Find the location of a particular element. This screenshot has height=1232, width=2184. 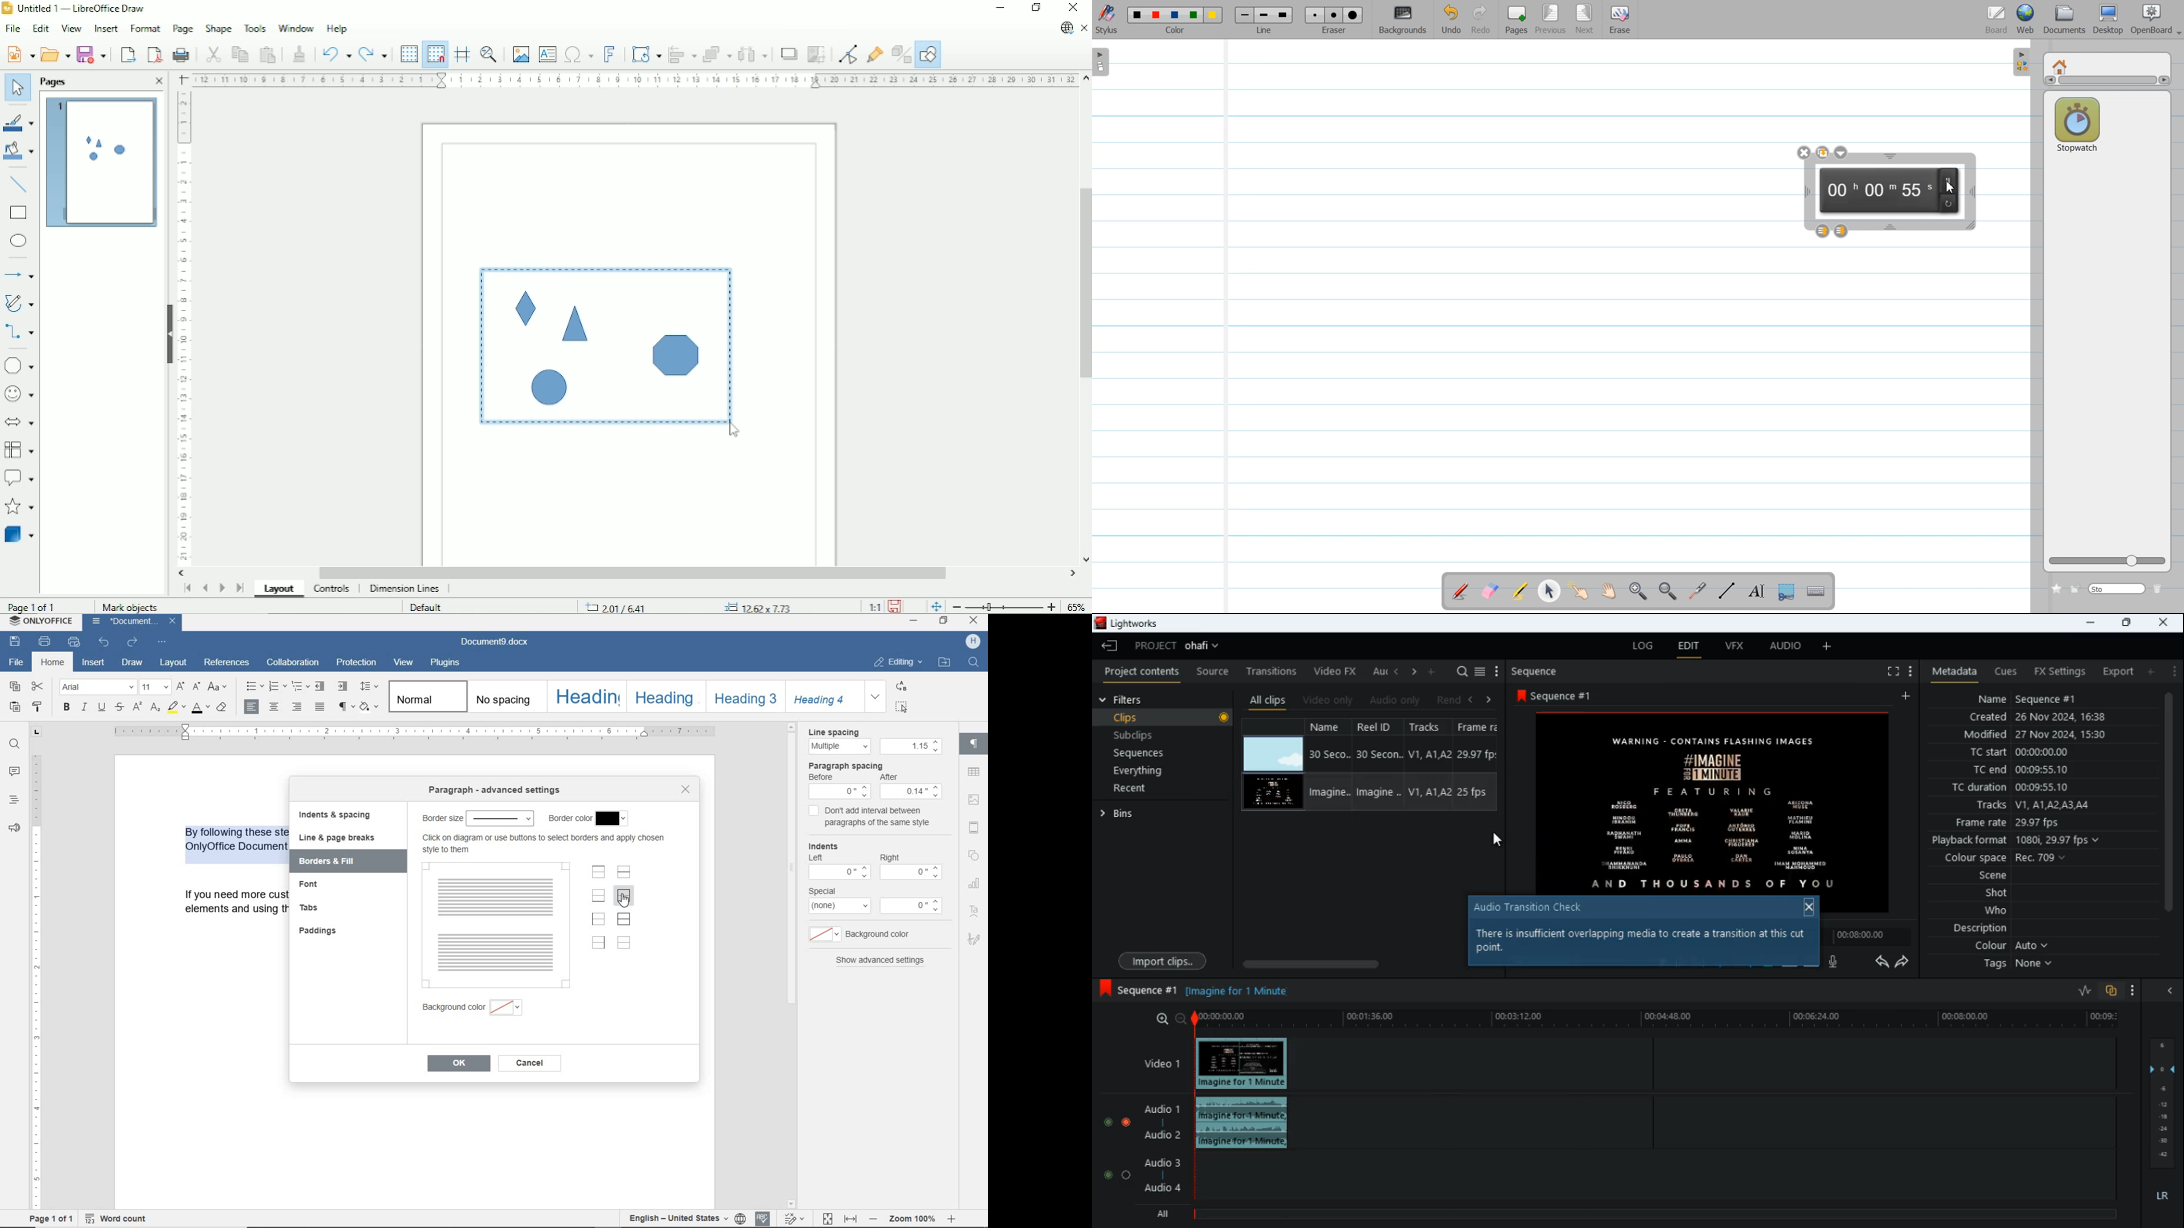

Format is located at coordinates (144, 29).